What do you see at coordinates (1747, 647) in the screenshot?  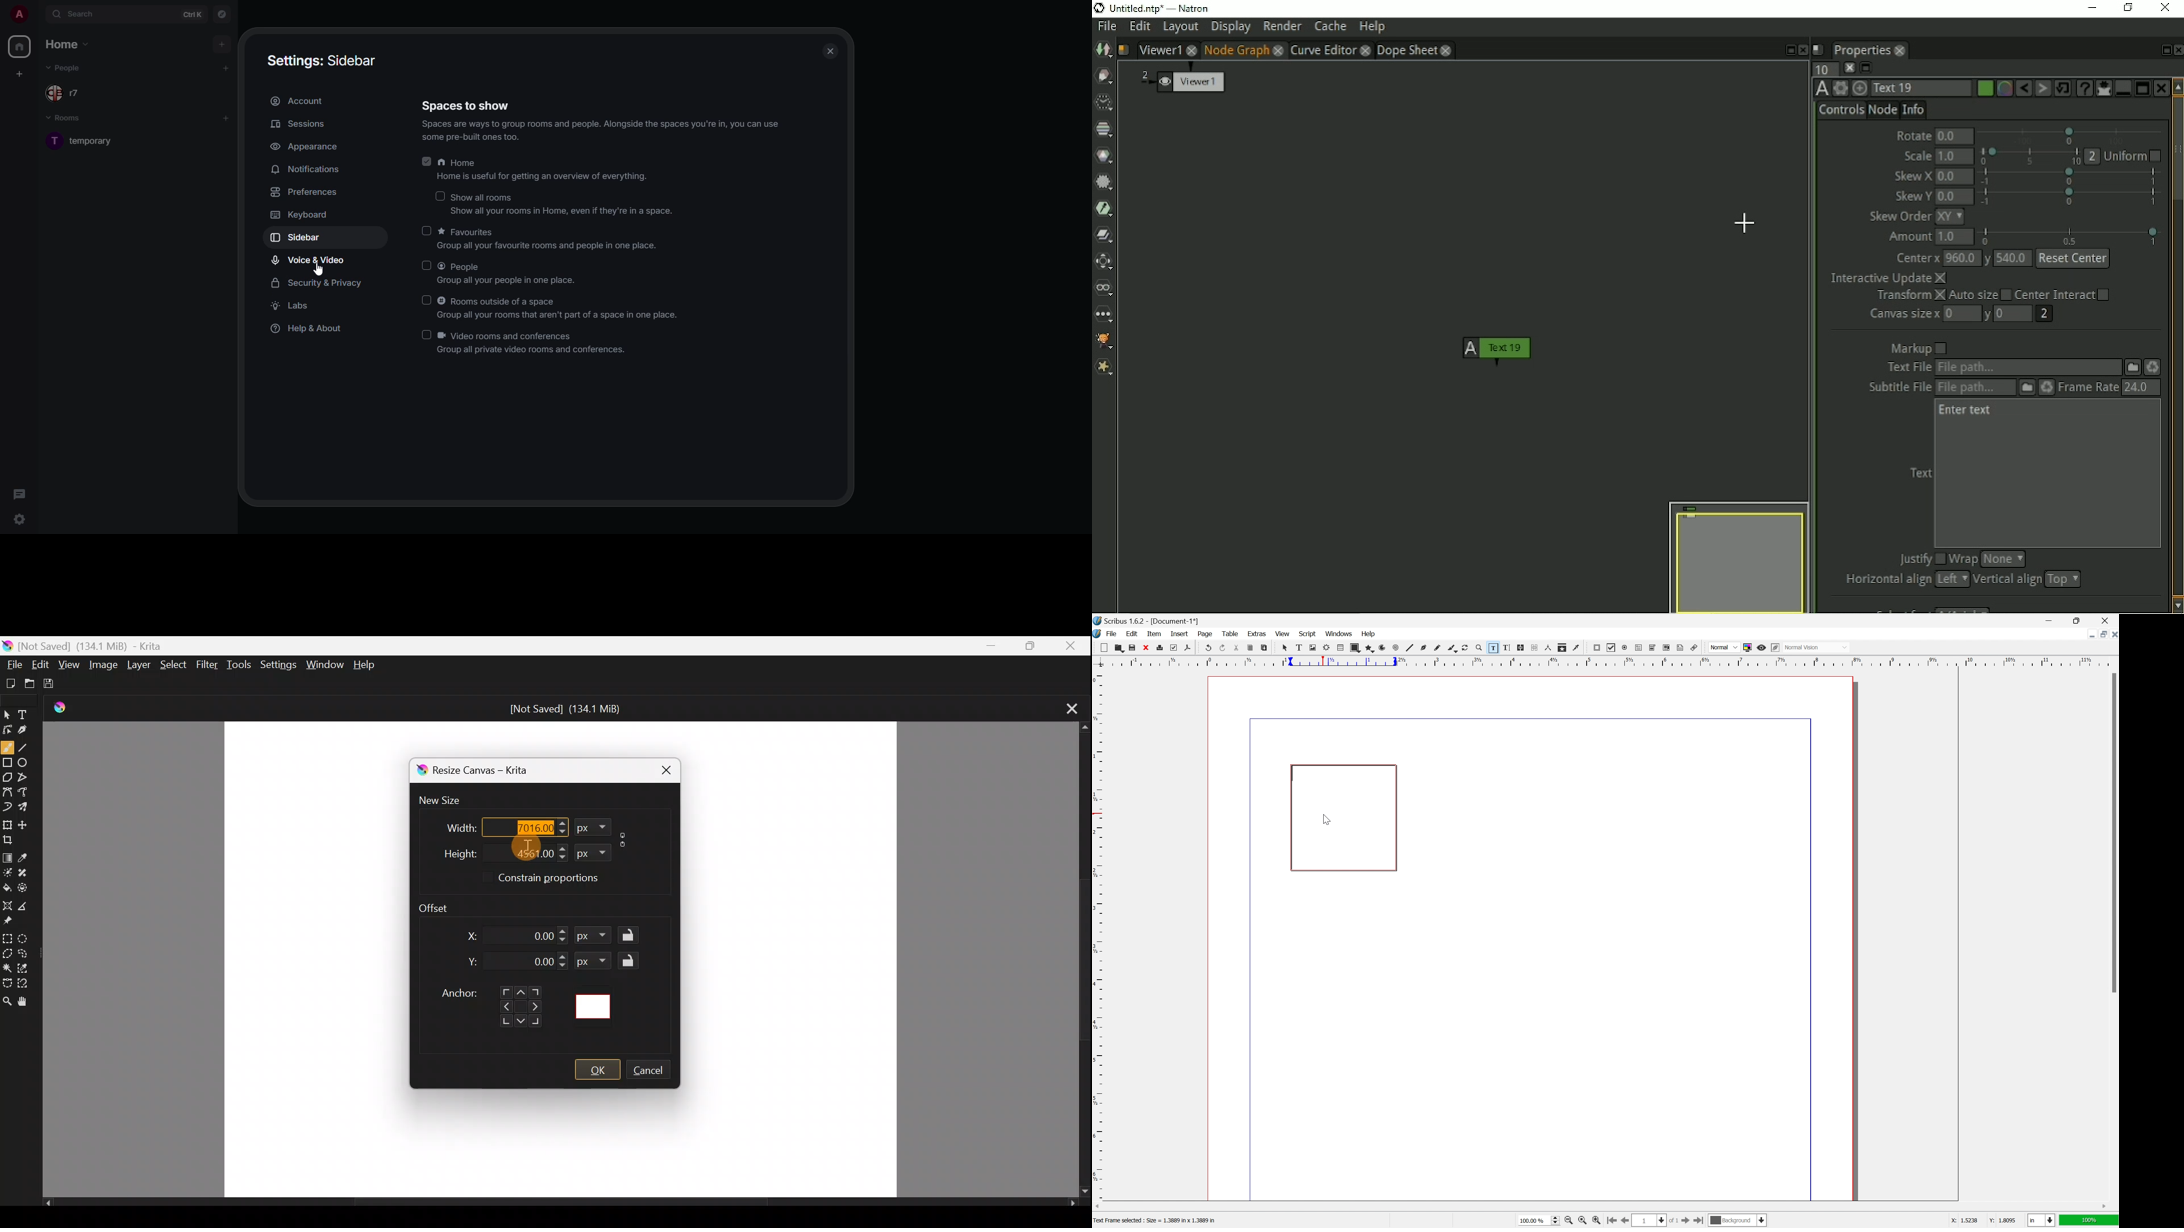 I see `toggle color management system` at bounding box center [1747, 647].